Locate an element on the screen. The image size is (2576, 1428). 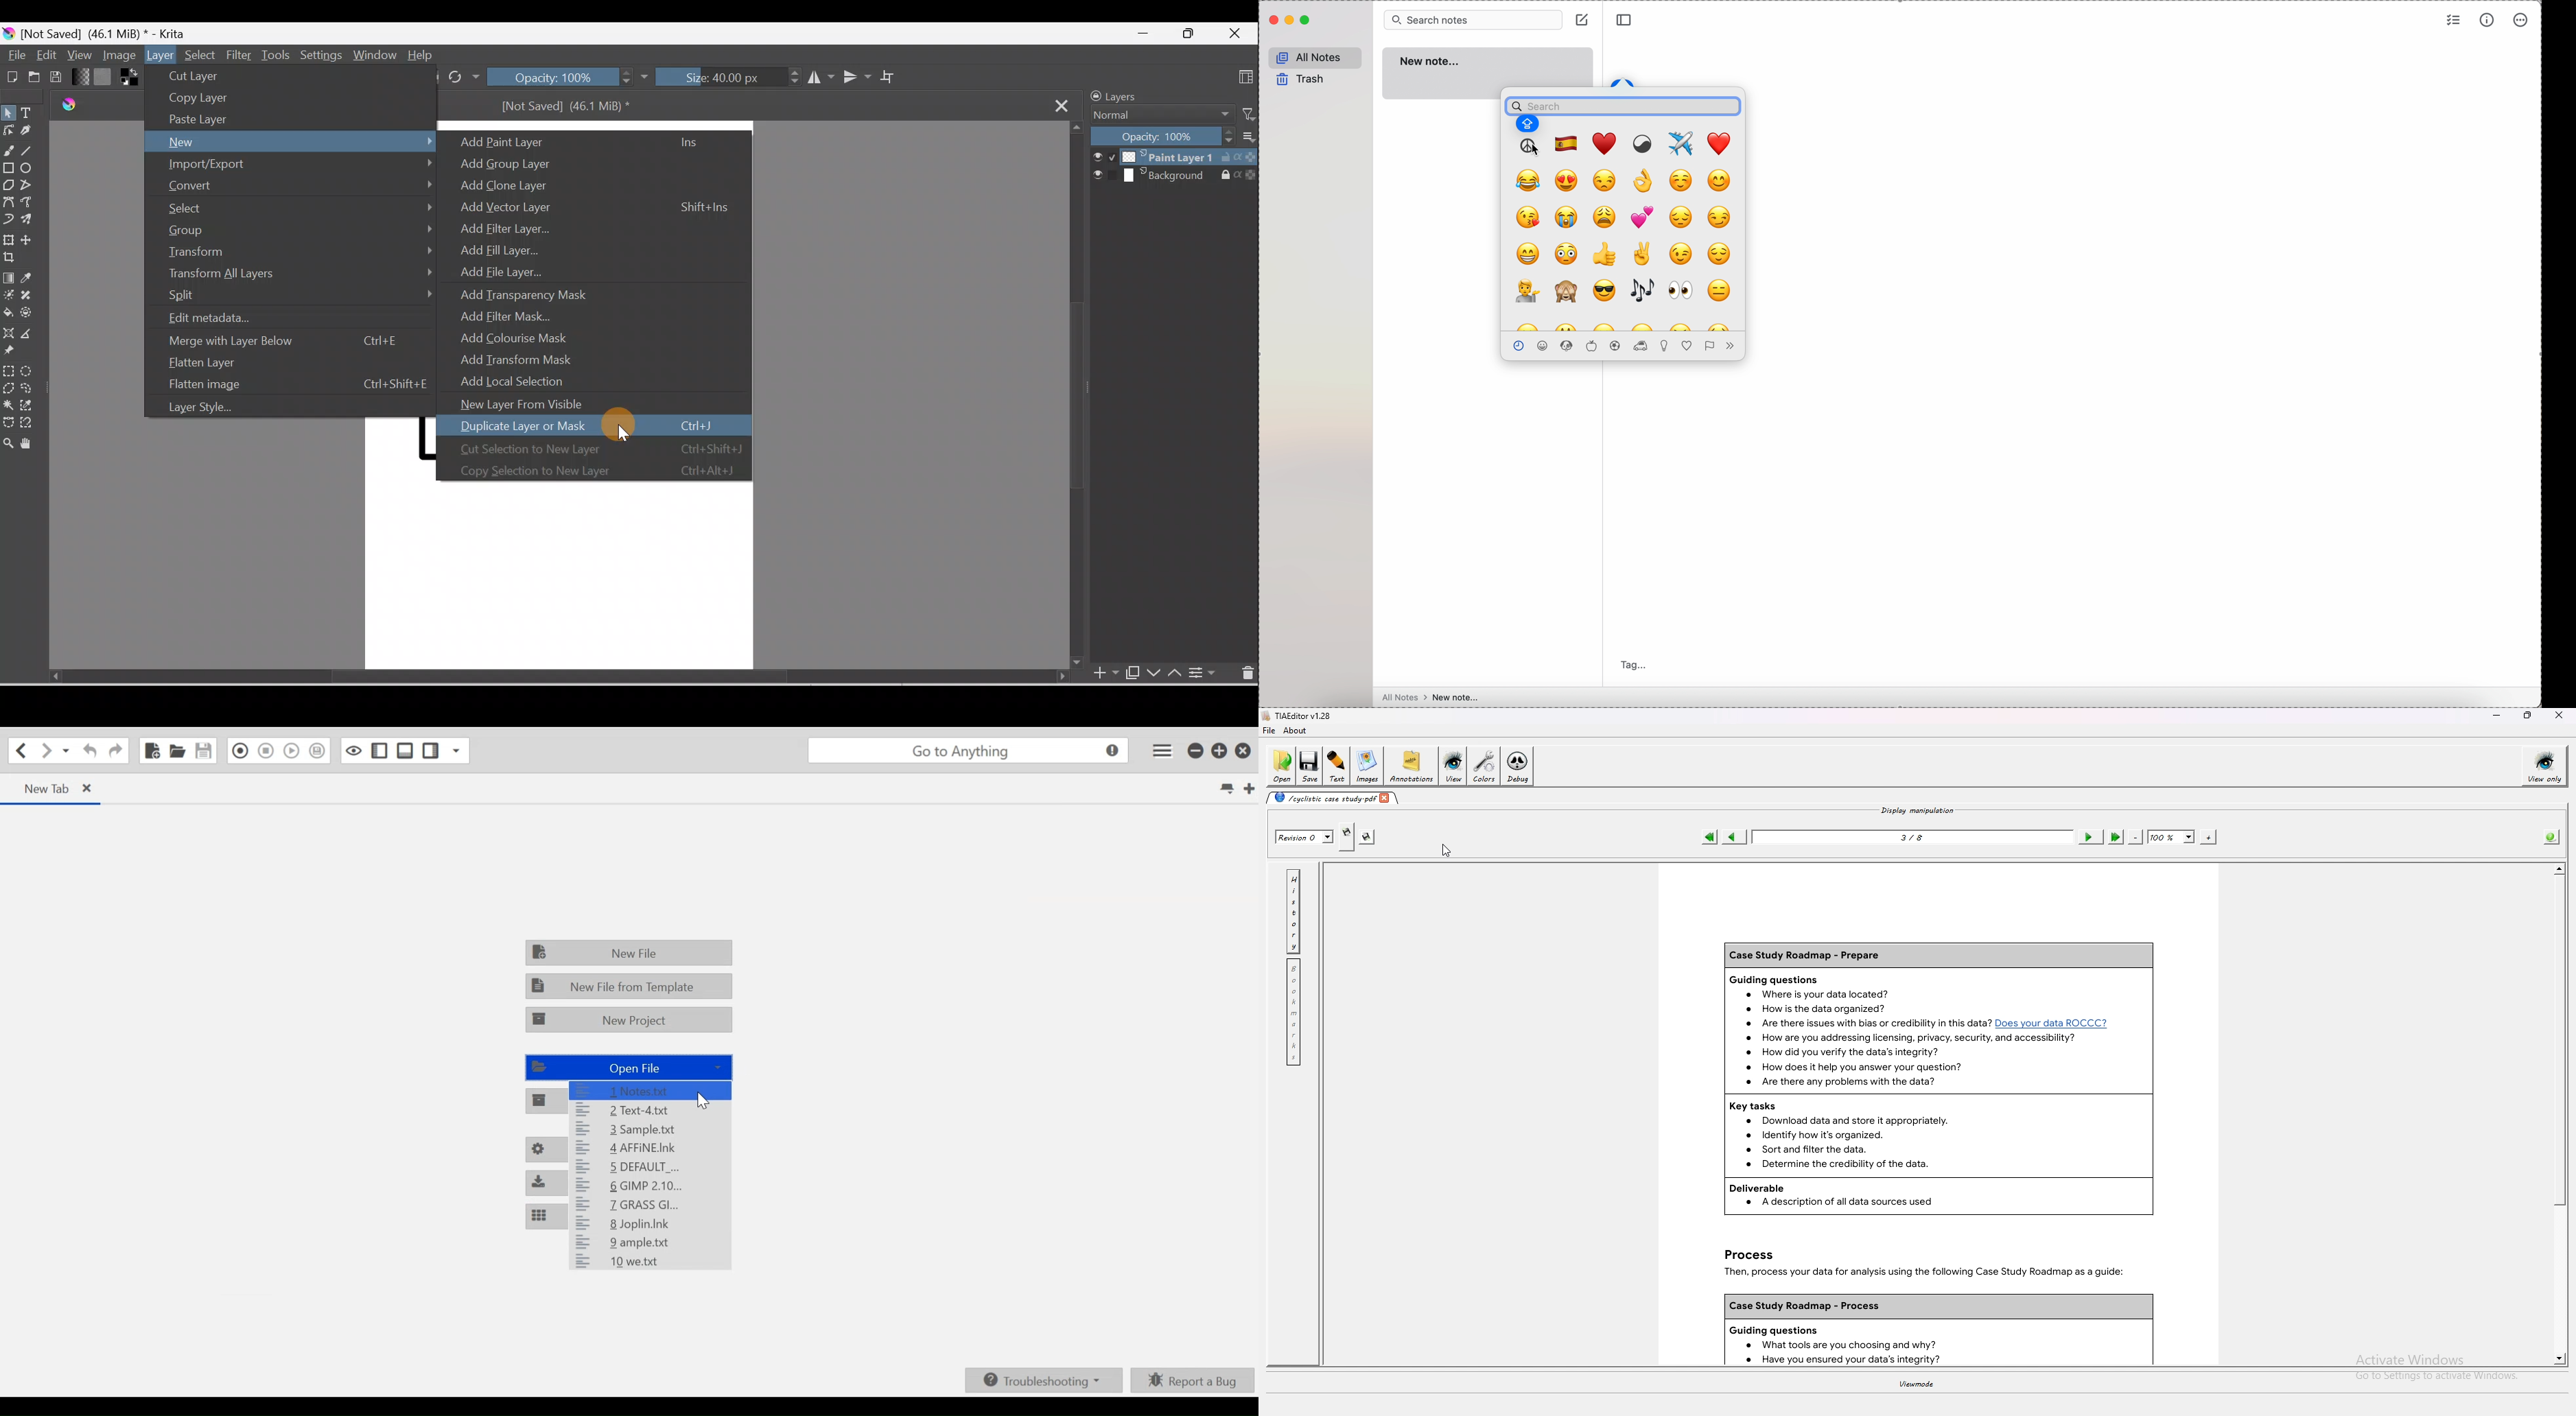
Select is located at coordinates (298, 206).